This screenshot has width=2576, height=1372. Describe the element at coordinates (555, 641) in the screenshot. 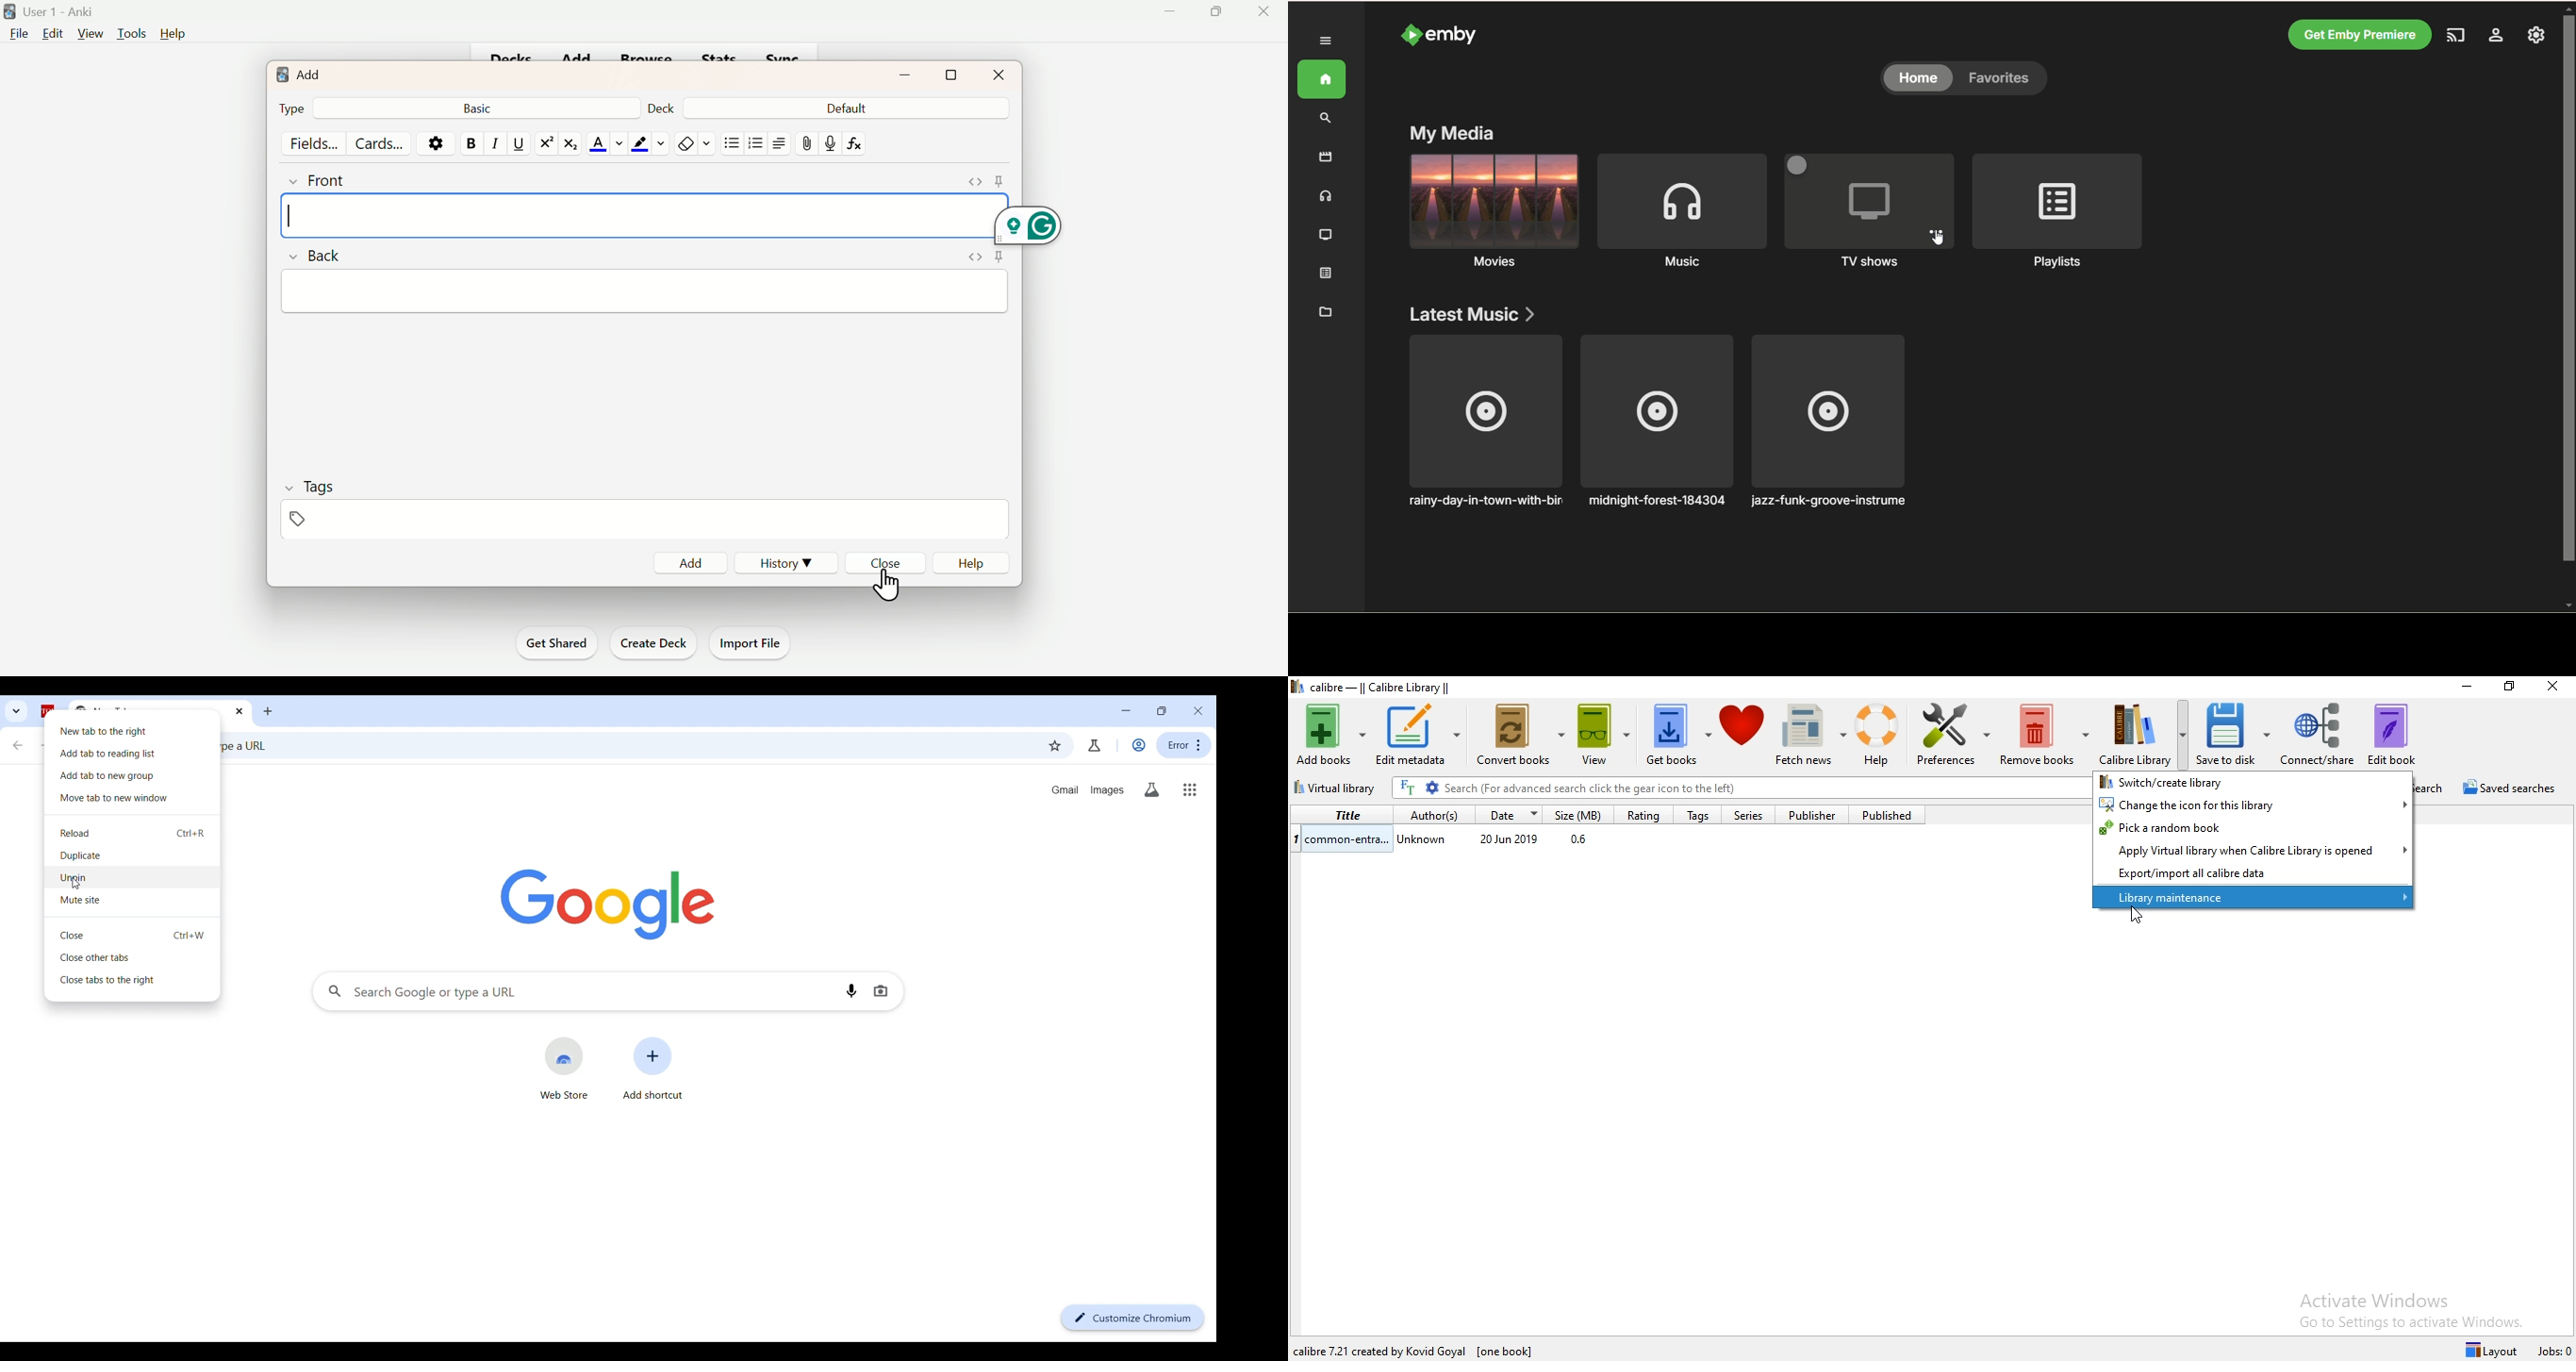

I see `Get Shared` at that location.